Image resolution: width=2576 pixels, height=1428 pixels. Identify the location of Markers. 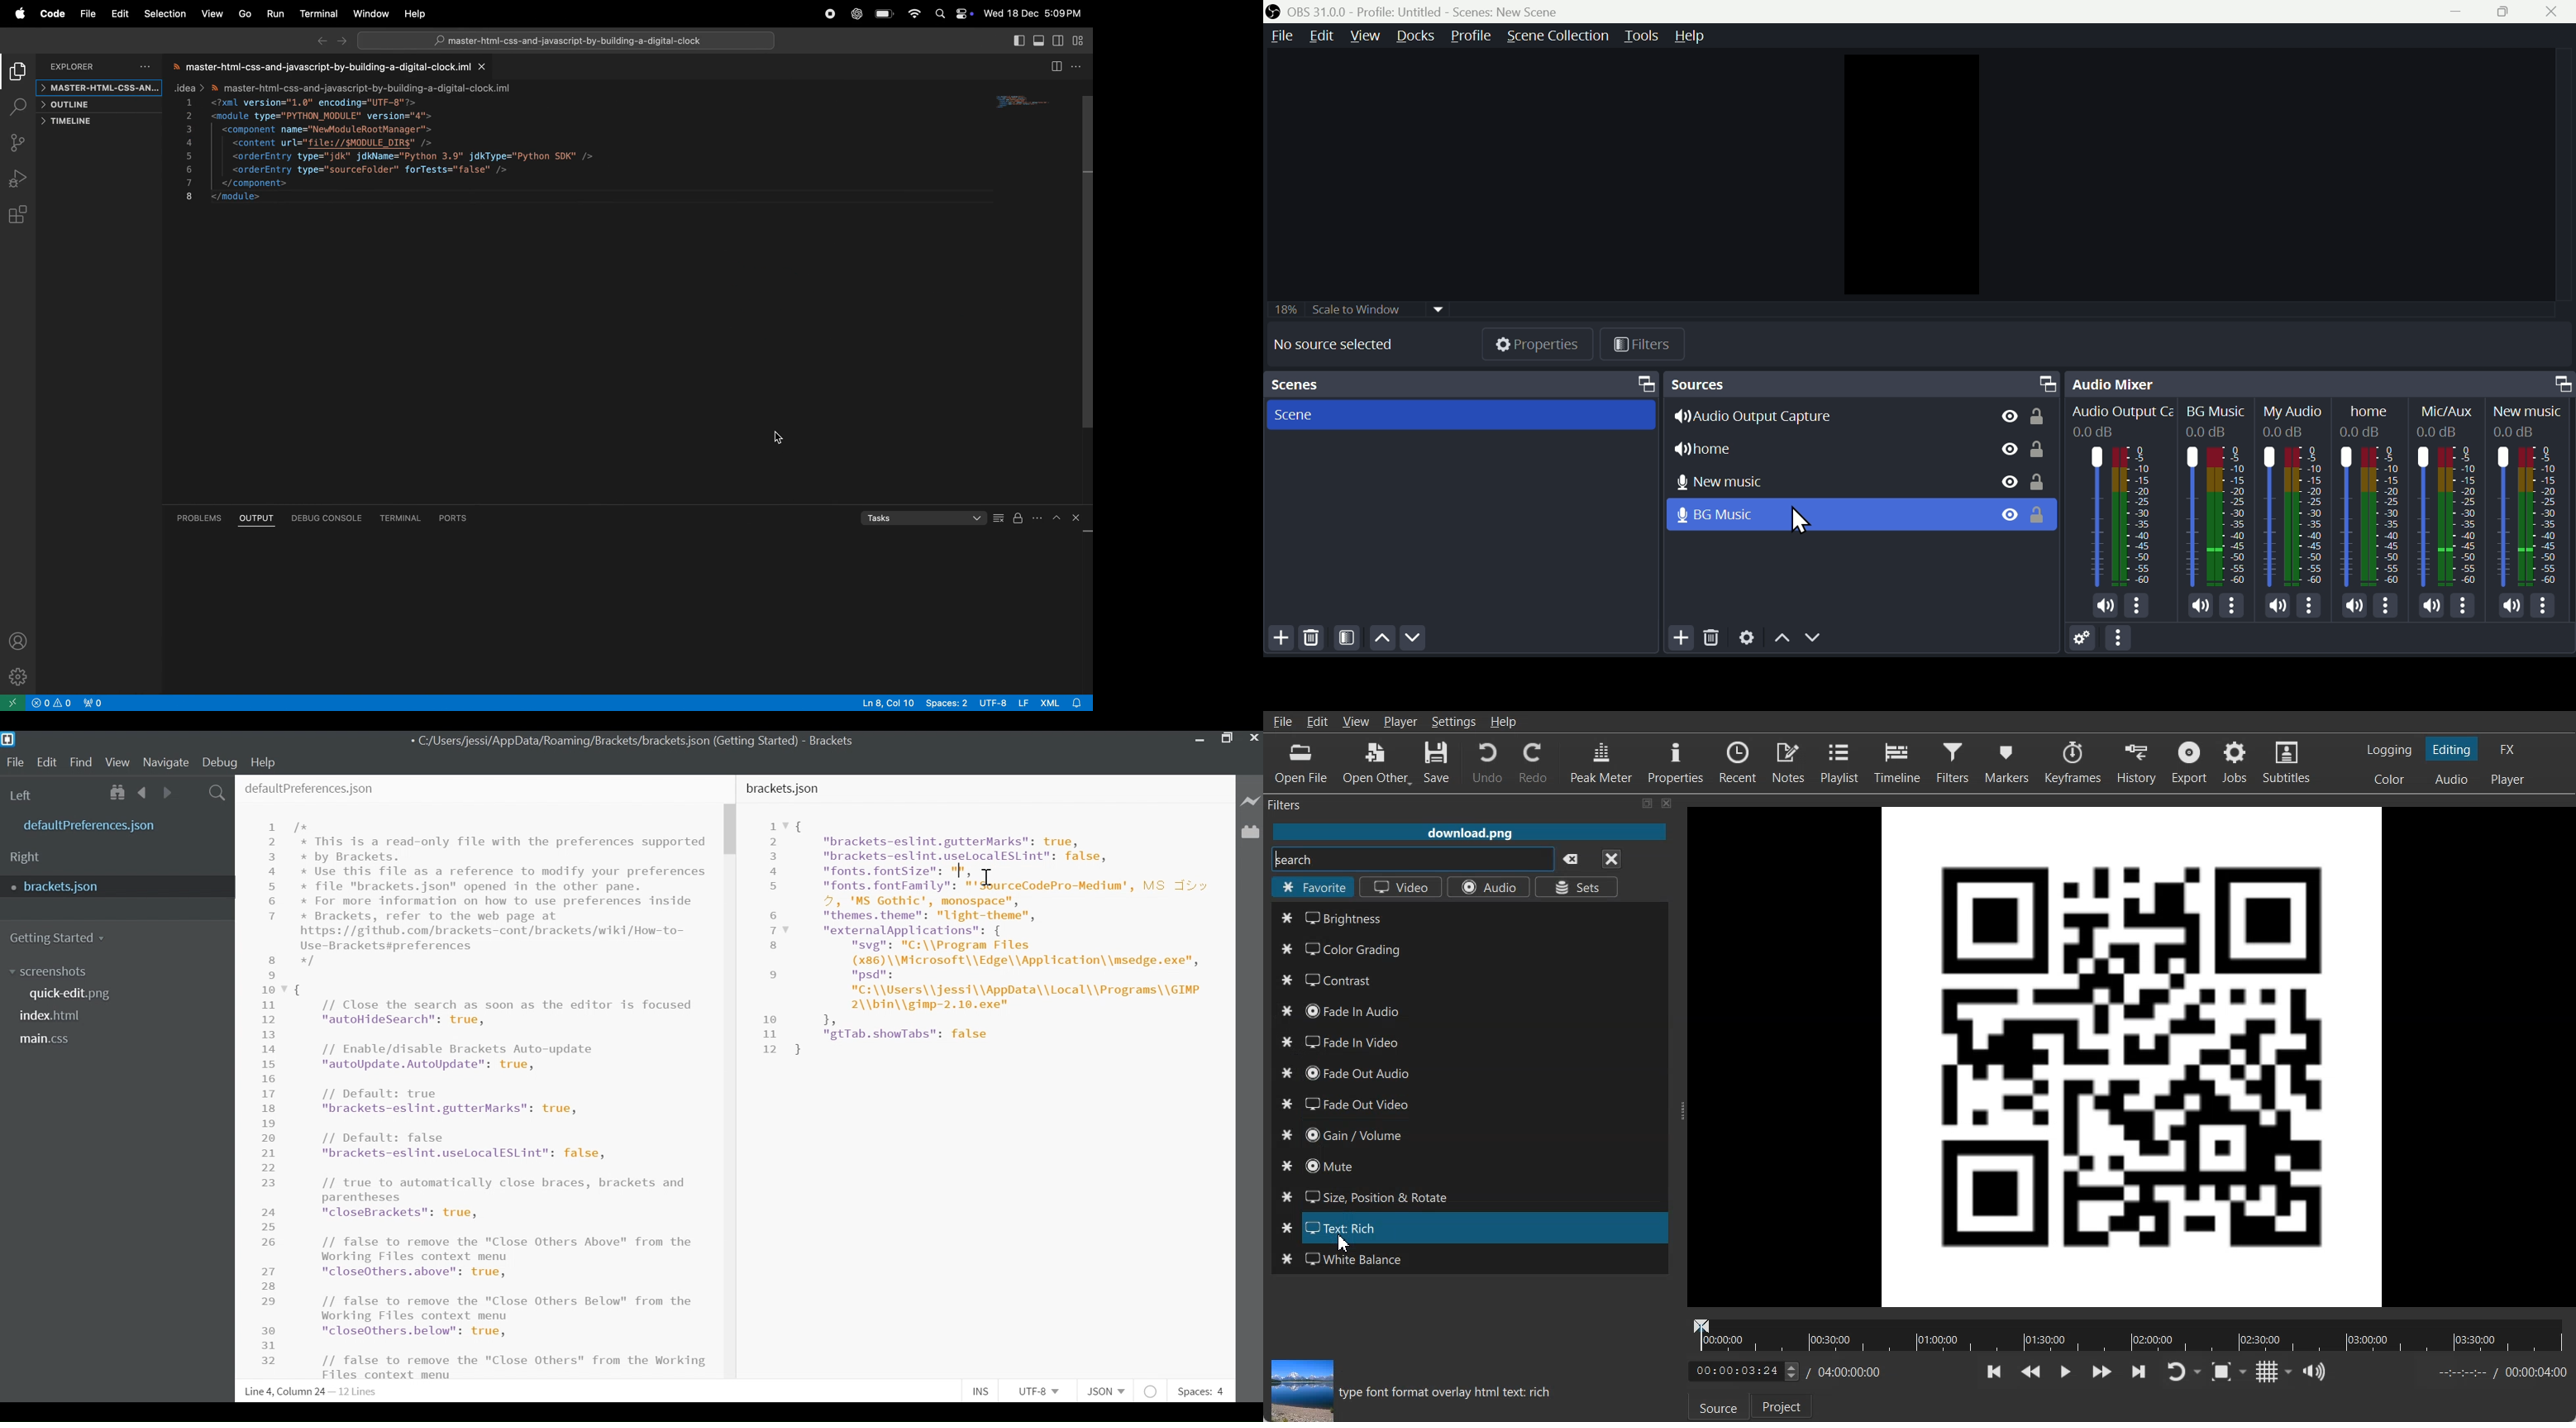
(2008, 761).